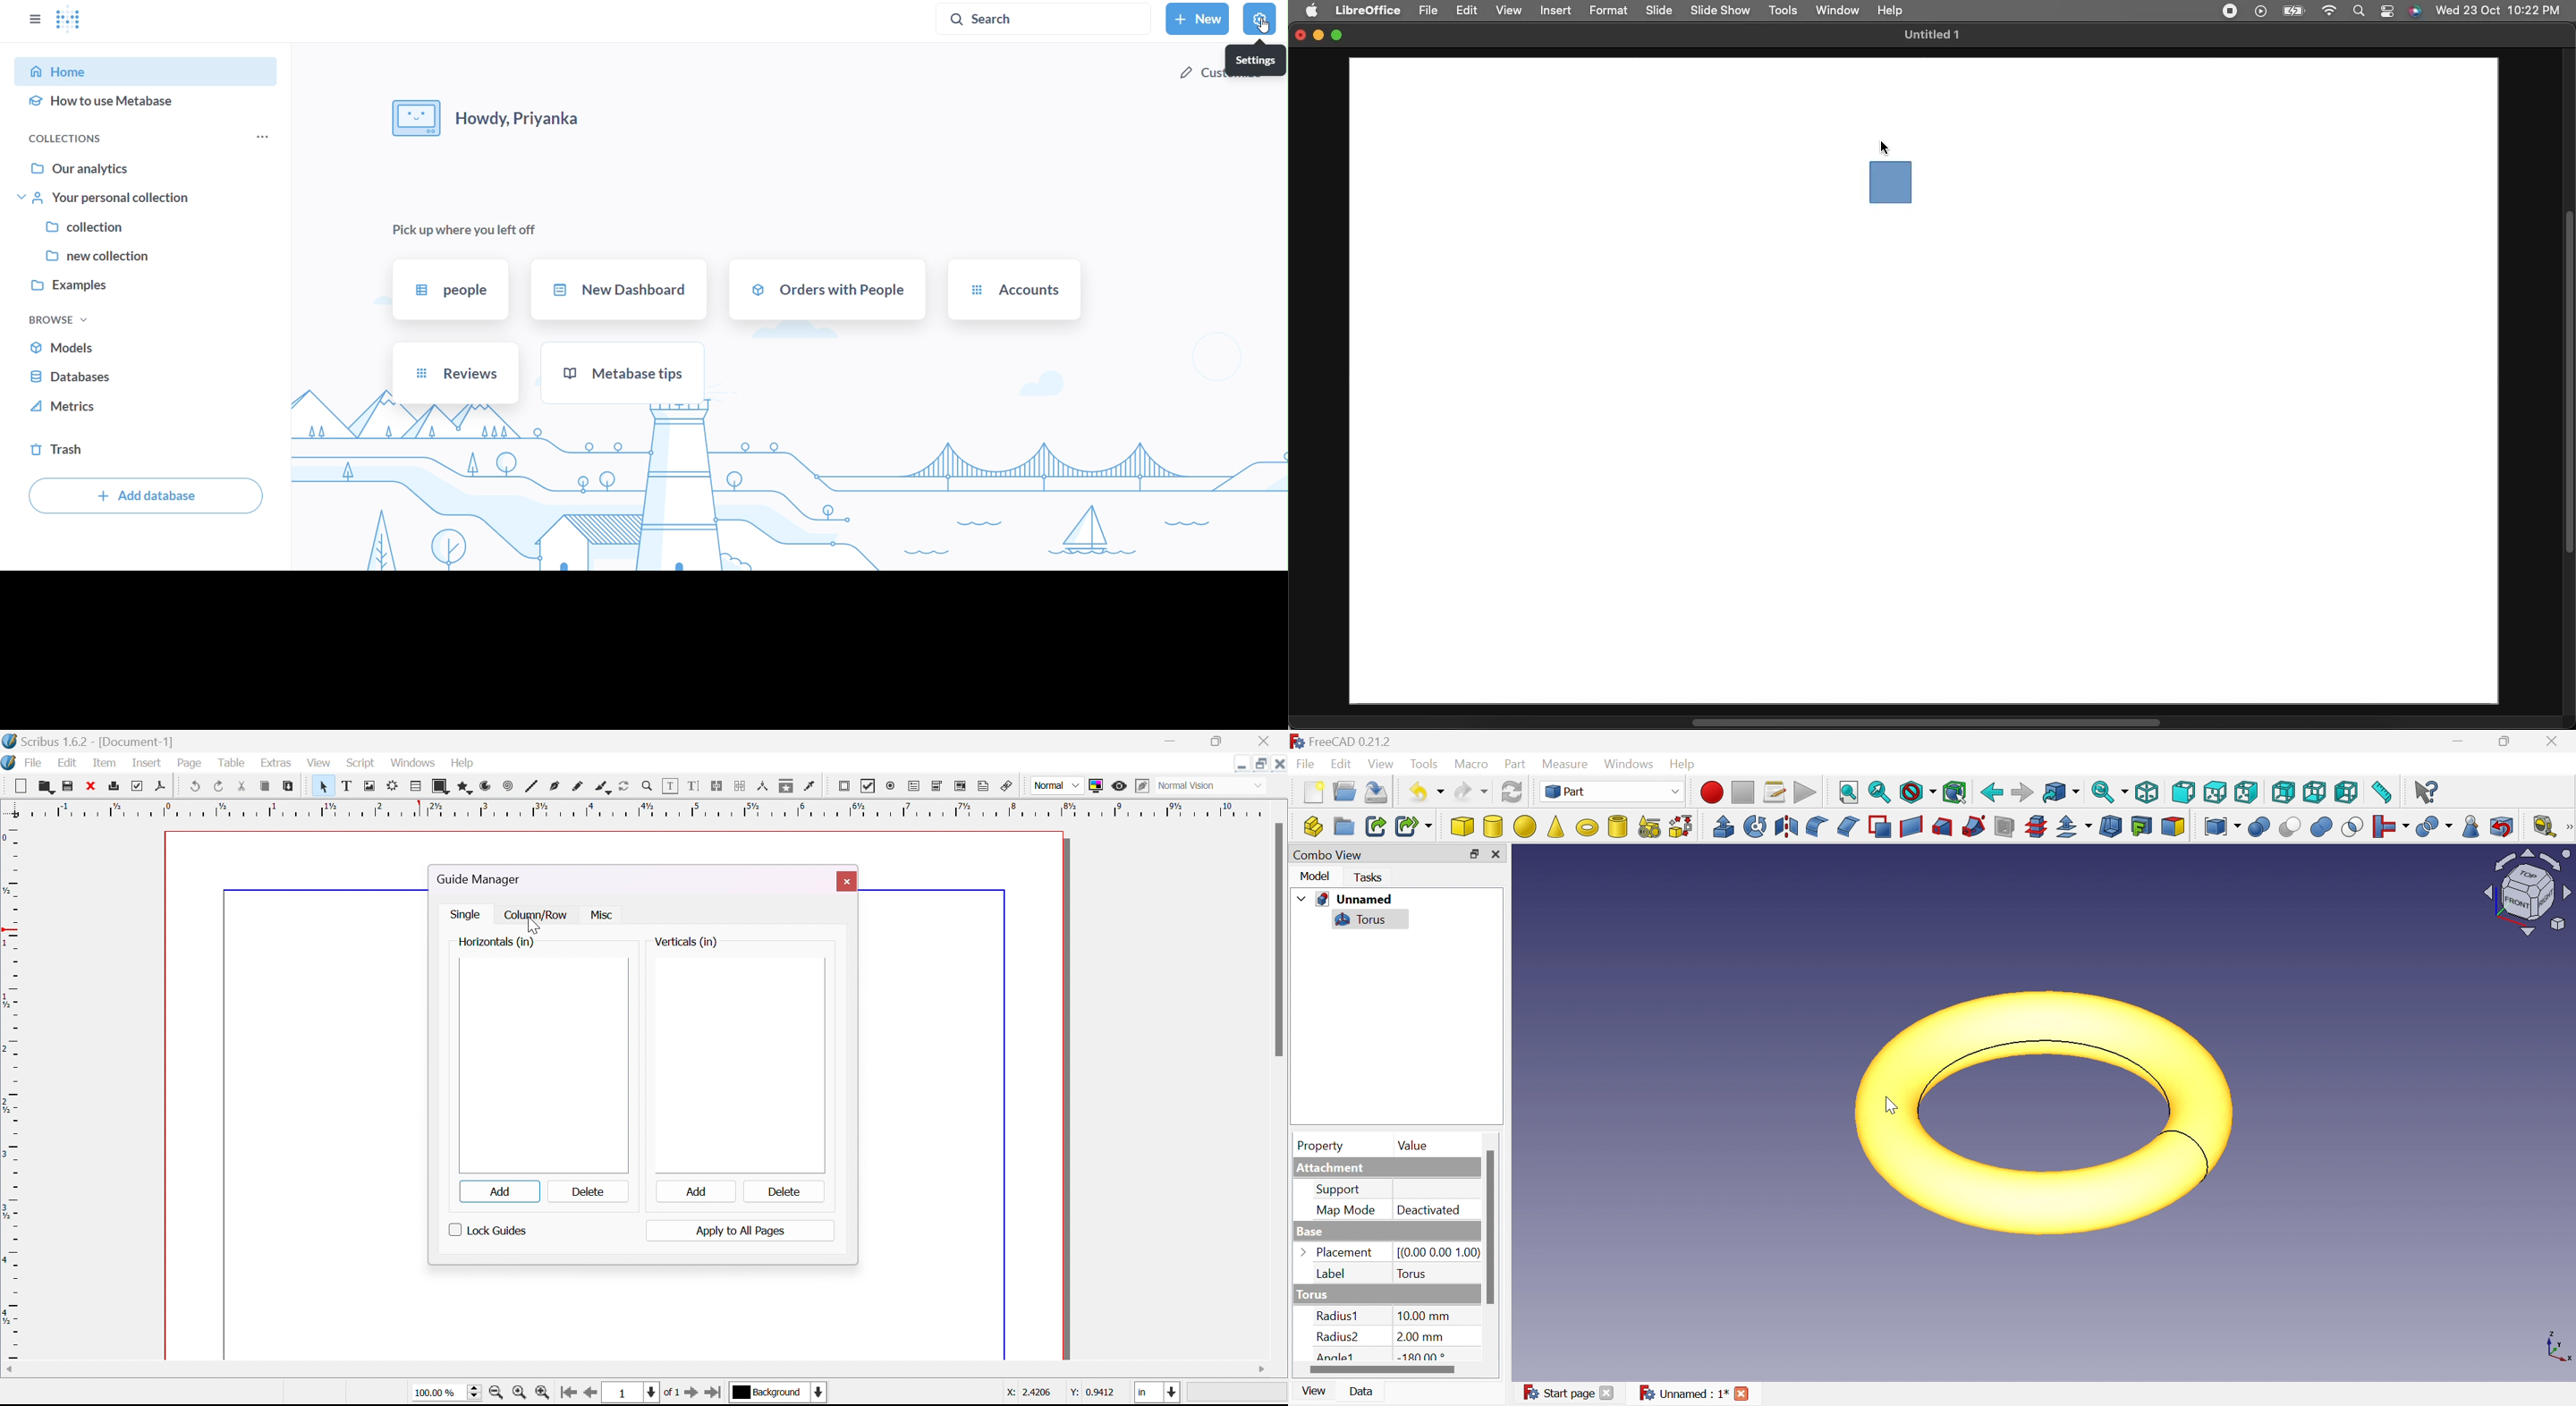  Describe the element at coordinates (117, 786) in the screenshot. I see `print` at that location.